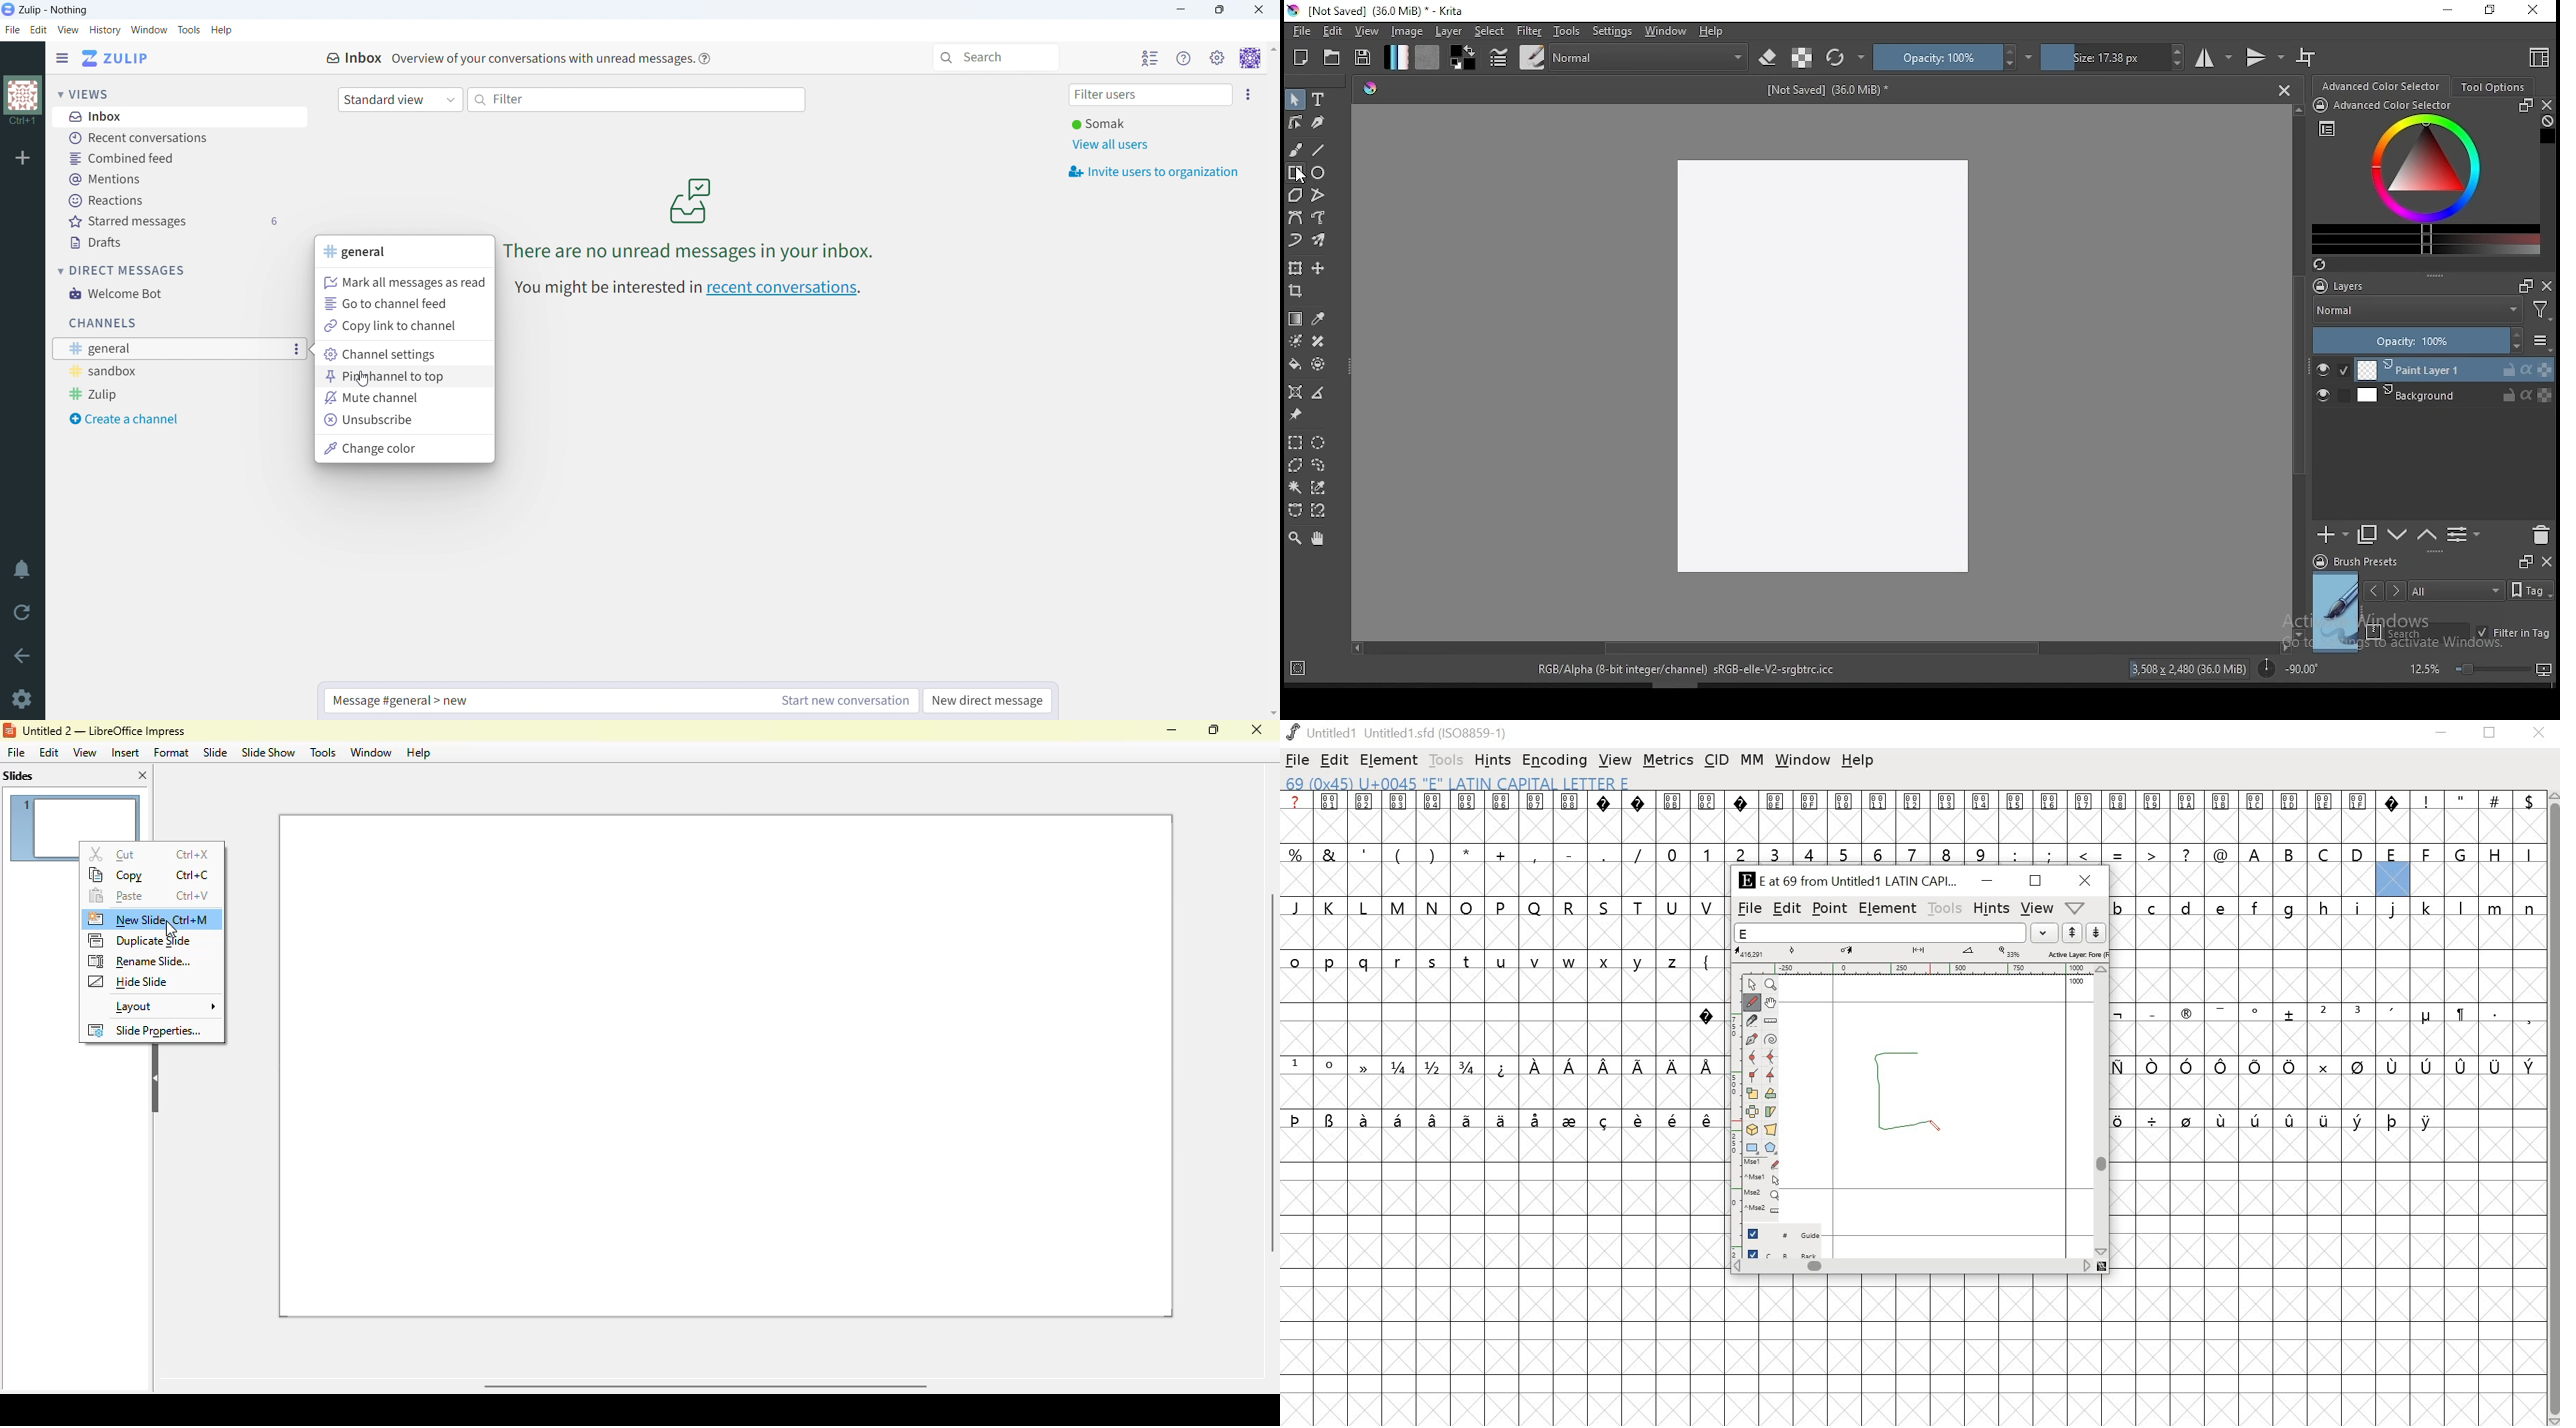 The width and height of the screenshot is (2576, 1428). Describe the element at coordinates (2398, 537) in the screenshot. I see `move layer one step up` at that location.